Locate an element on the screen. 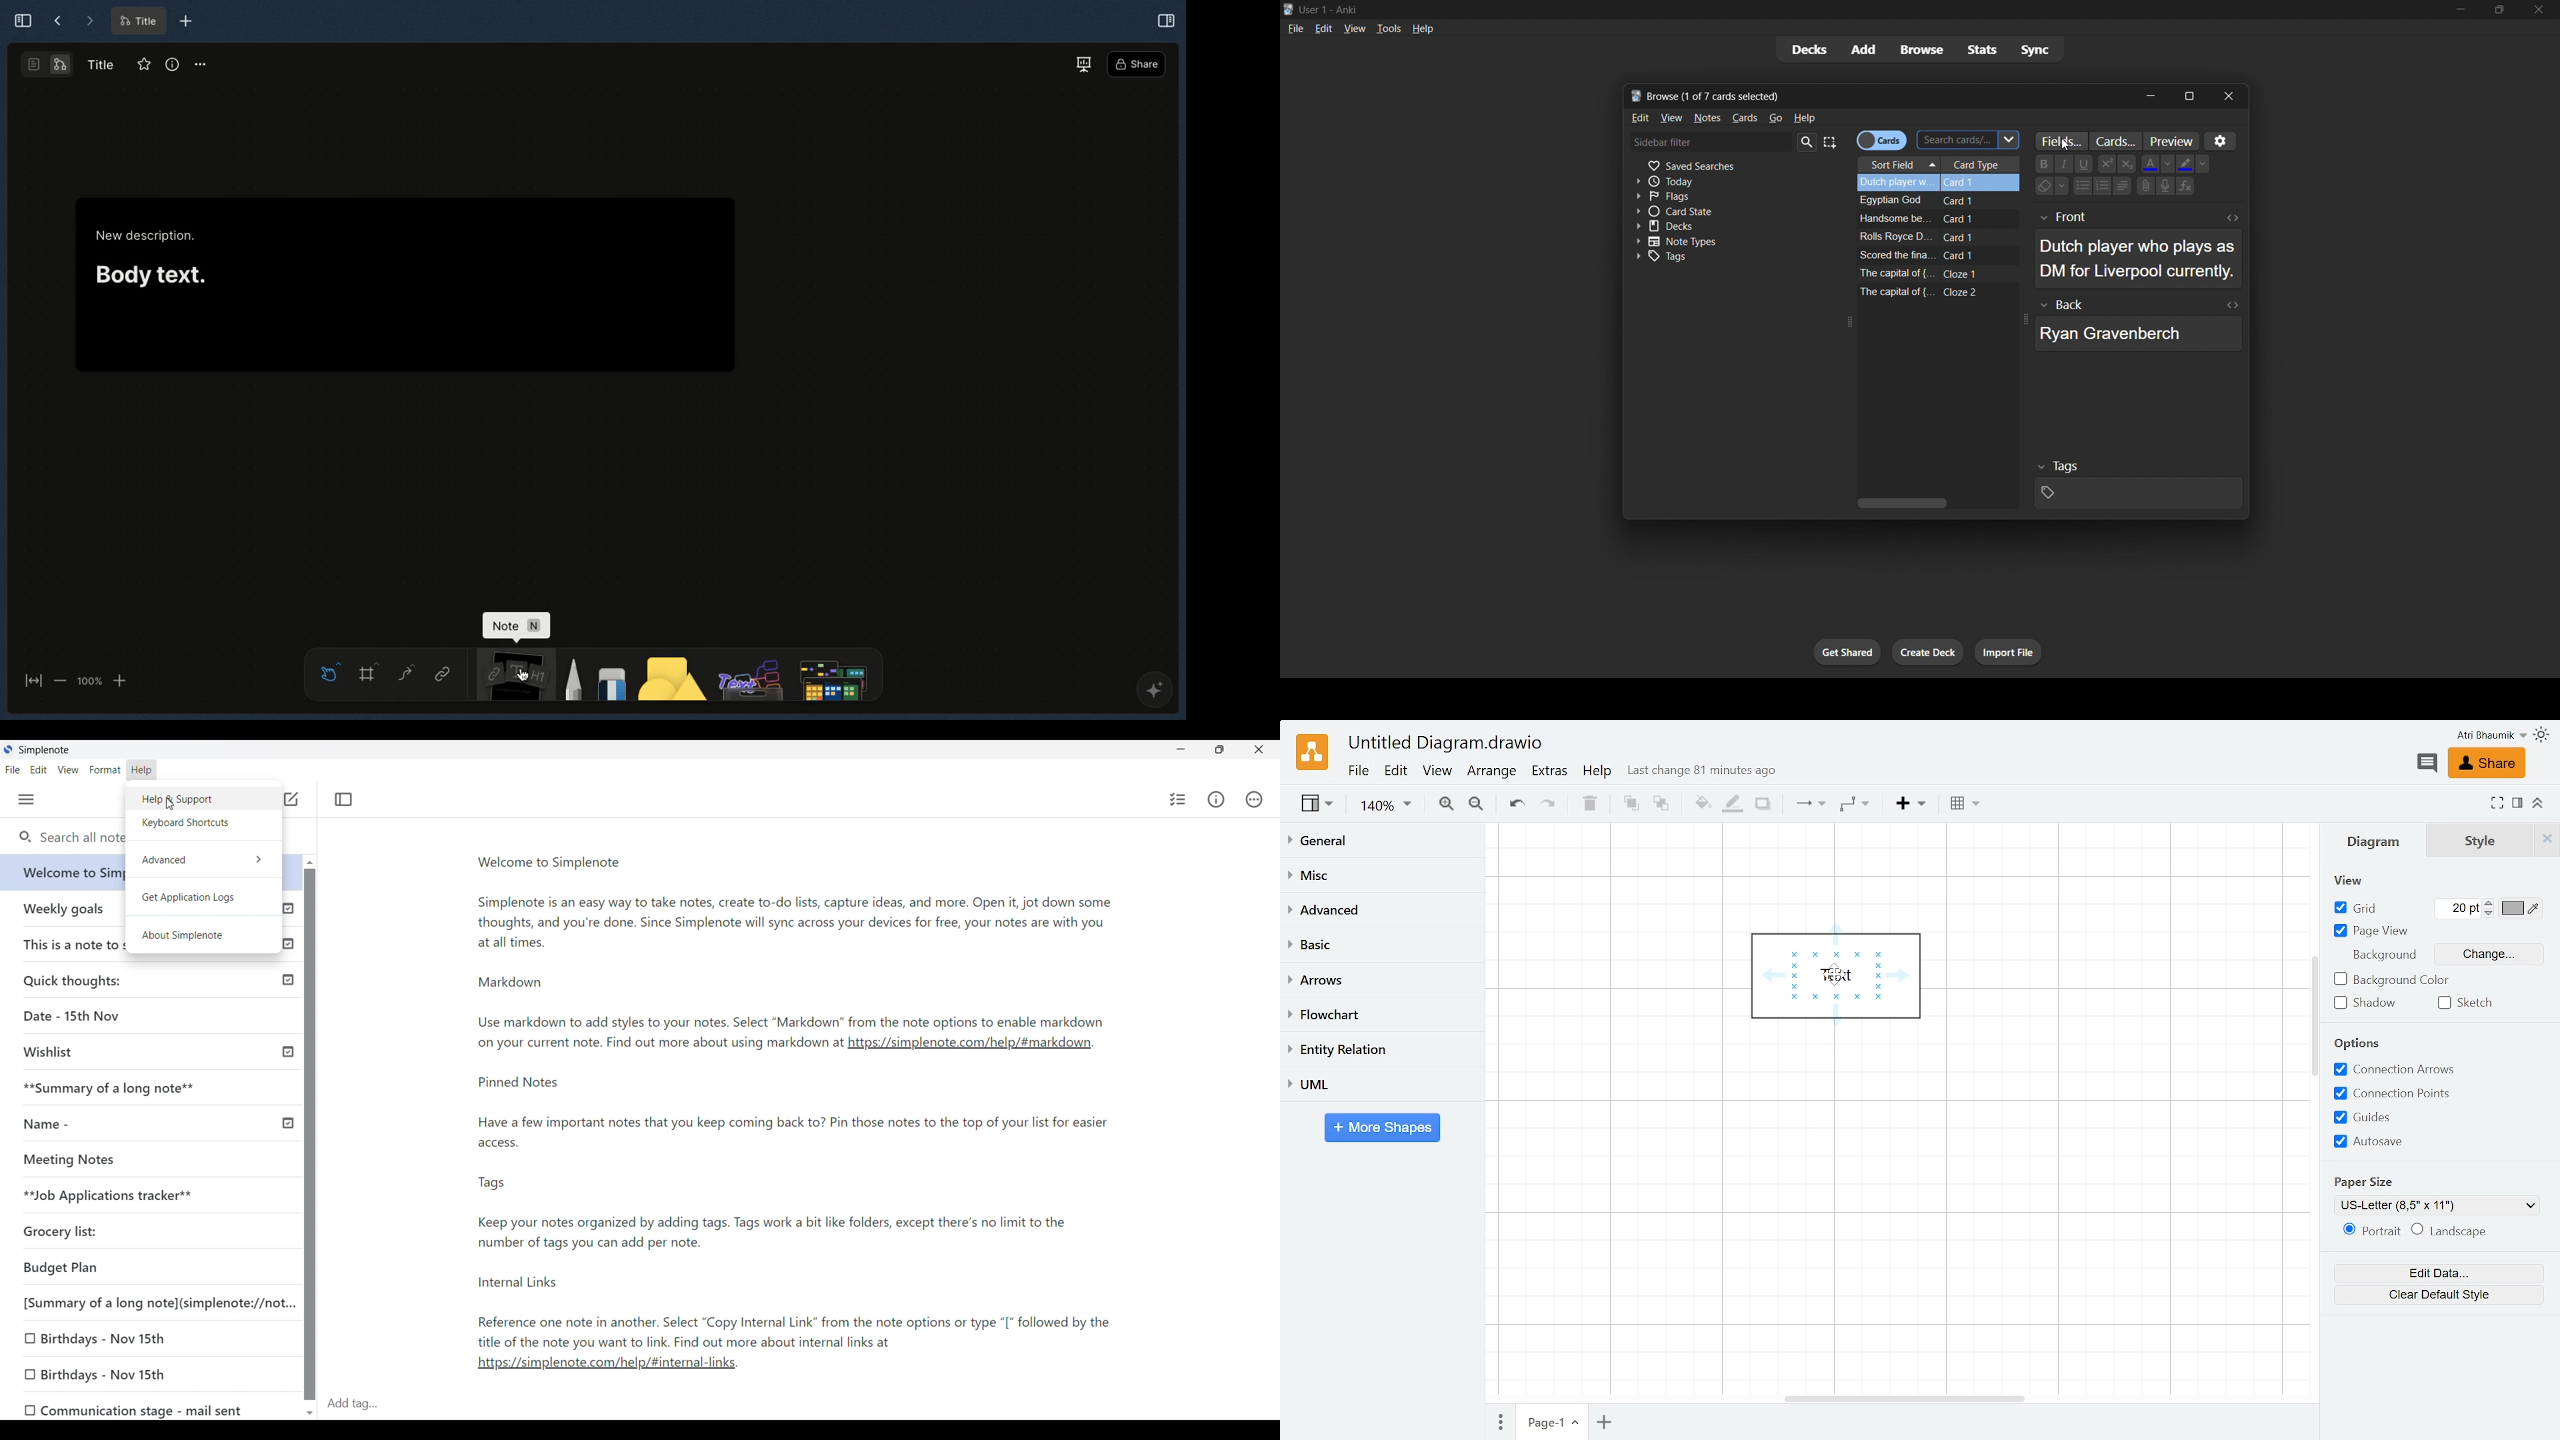 This screenshot has width=2576, height=1456. Profile is located at coordinates (2478, 735).